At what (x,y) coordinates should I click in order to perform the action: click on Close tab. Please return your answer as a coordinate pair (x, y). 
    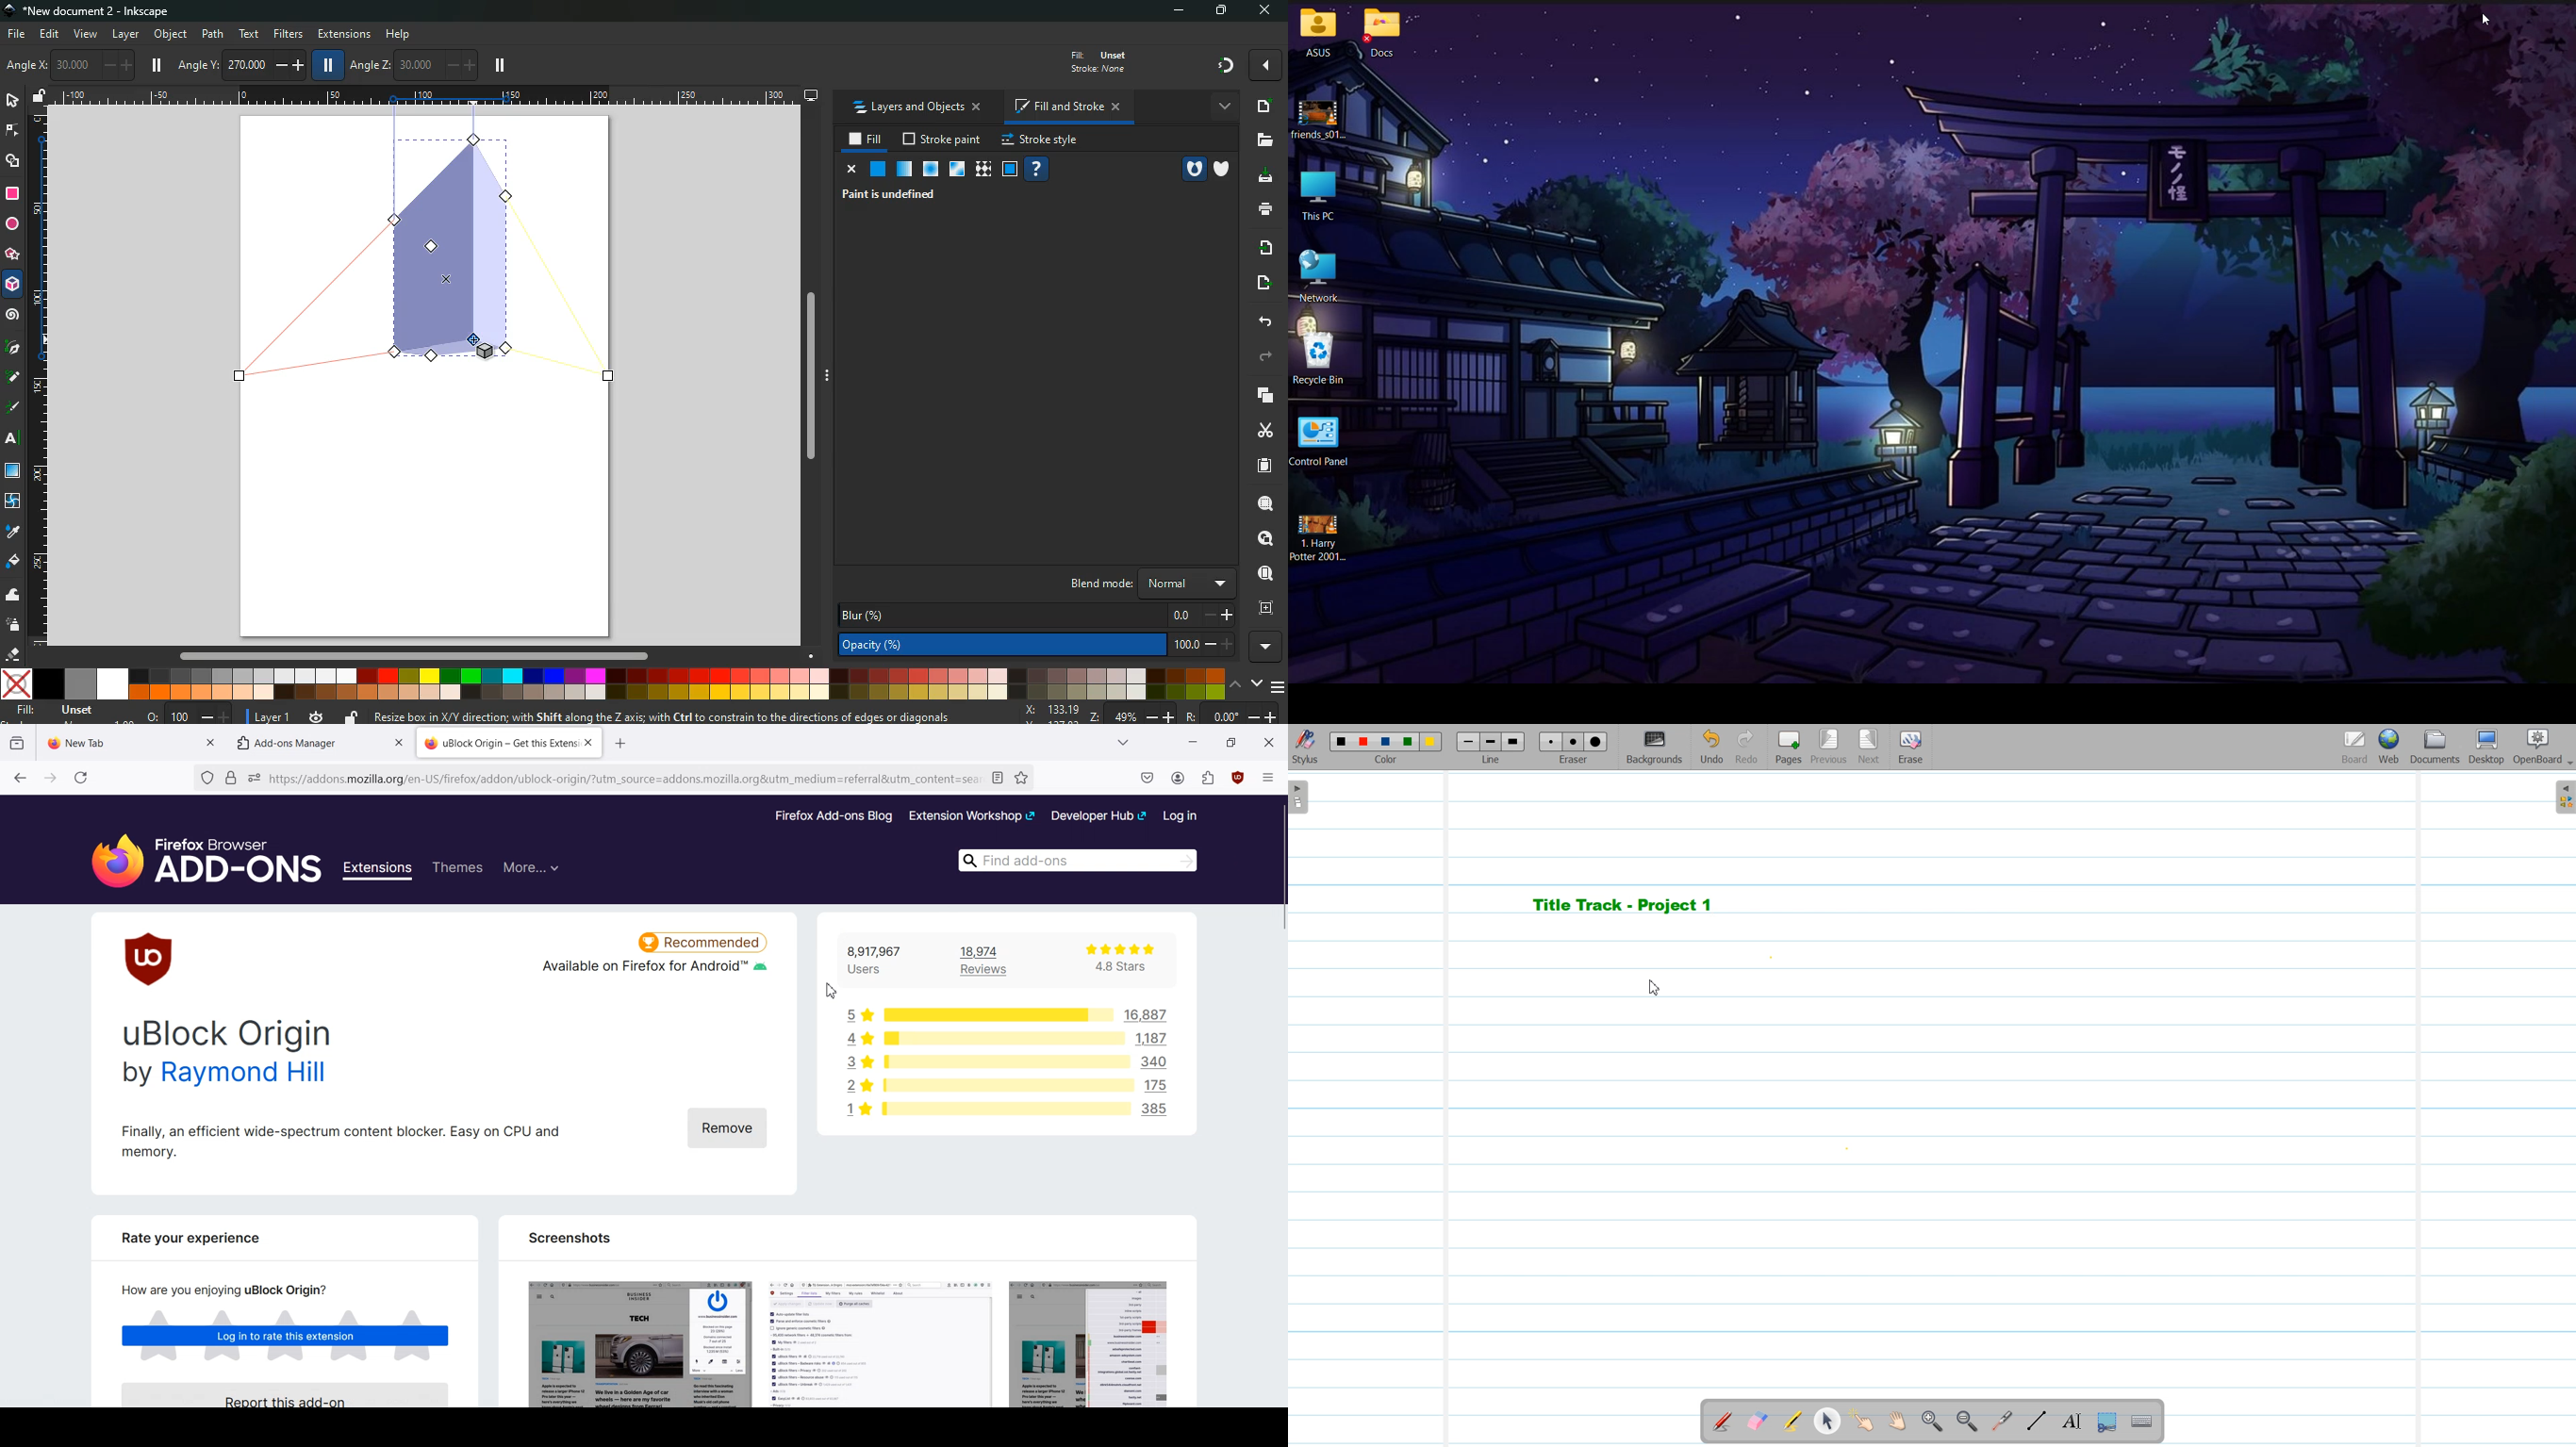
    Looking at the image, I should click on (210, 741).